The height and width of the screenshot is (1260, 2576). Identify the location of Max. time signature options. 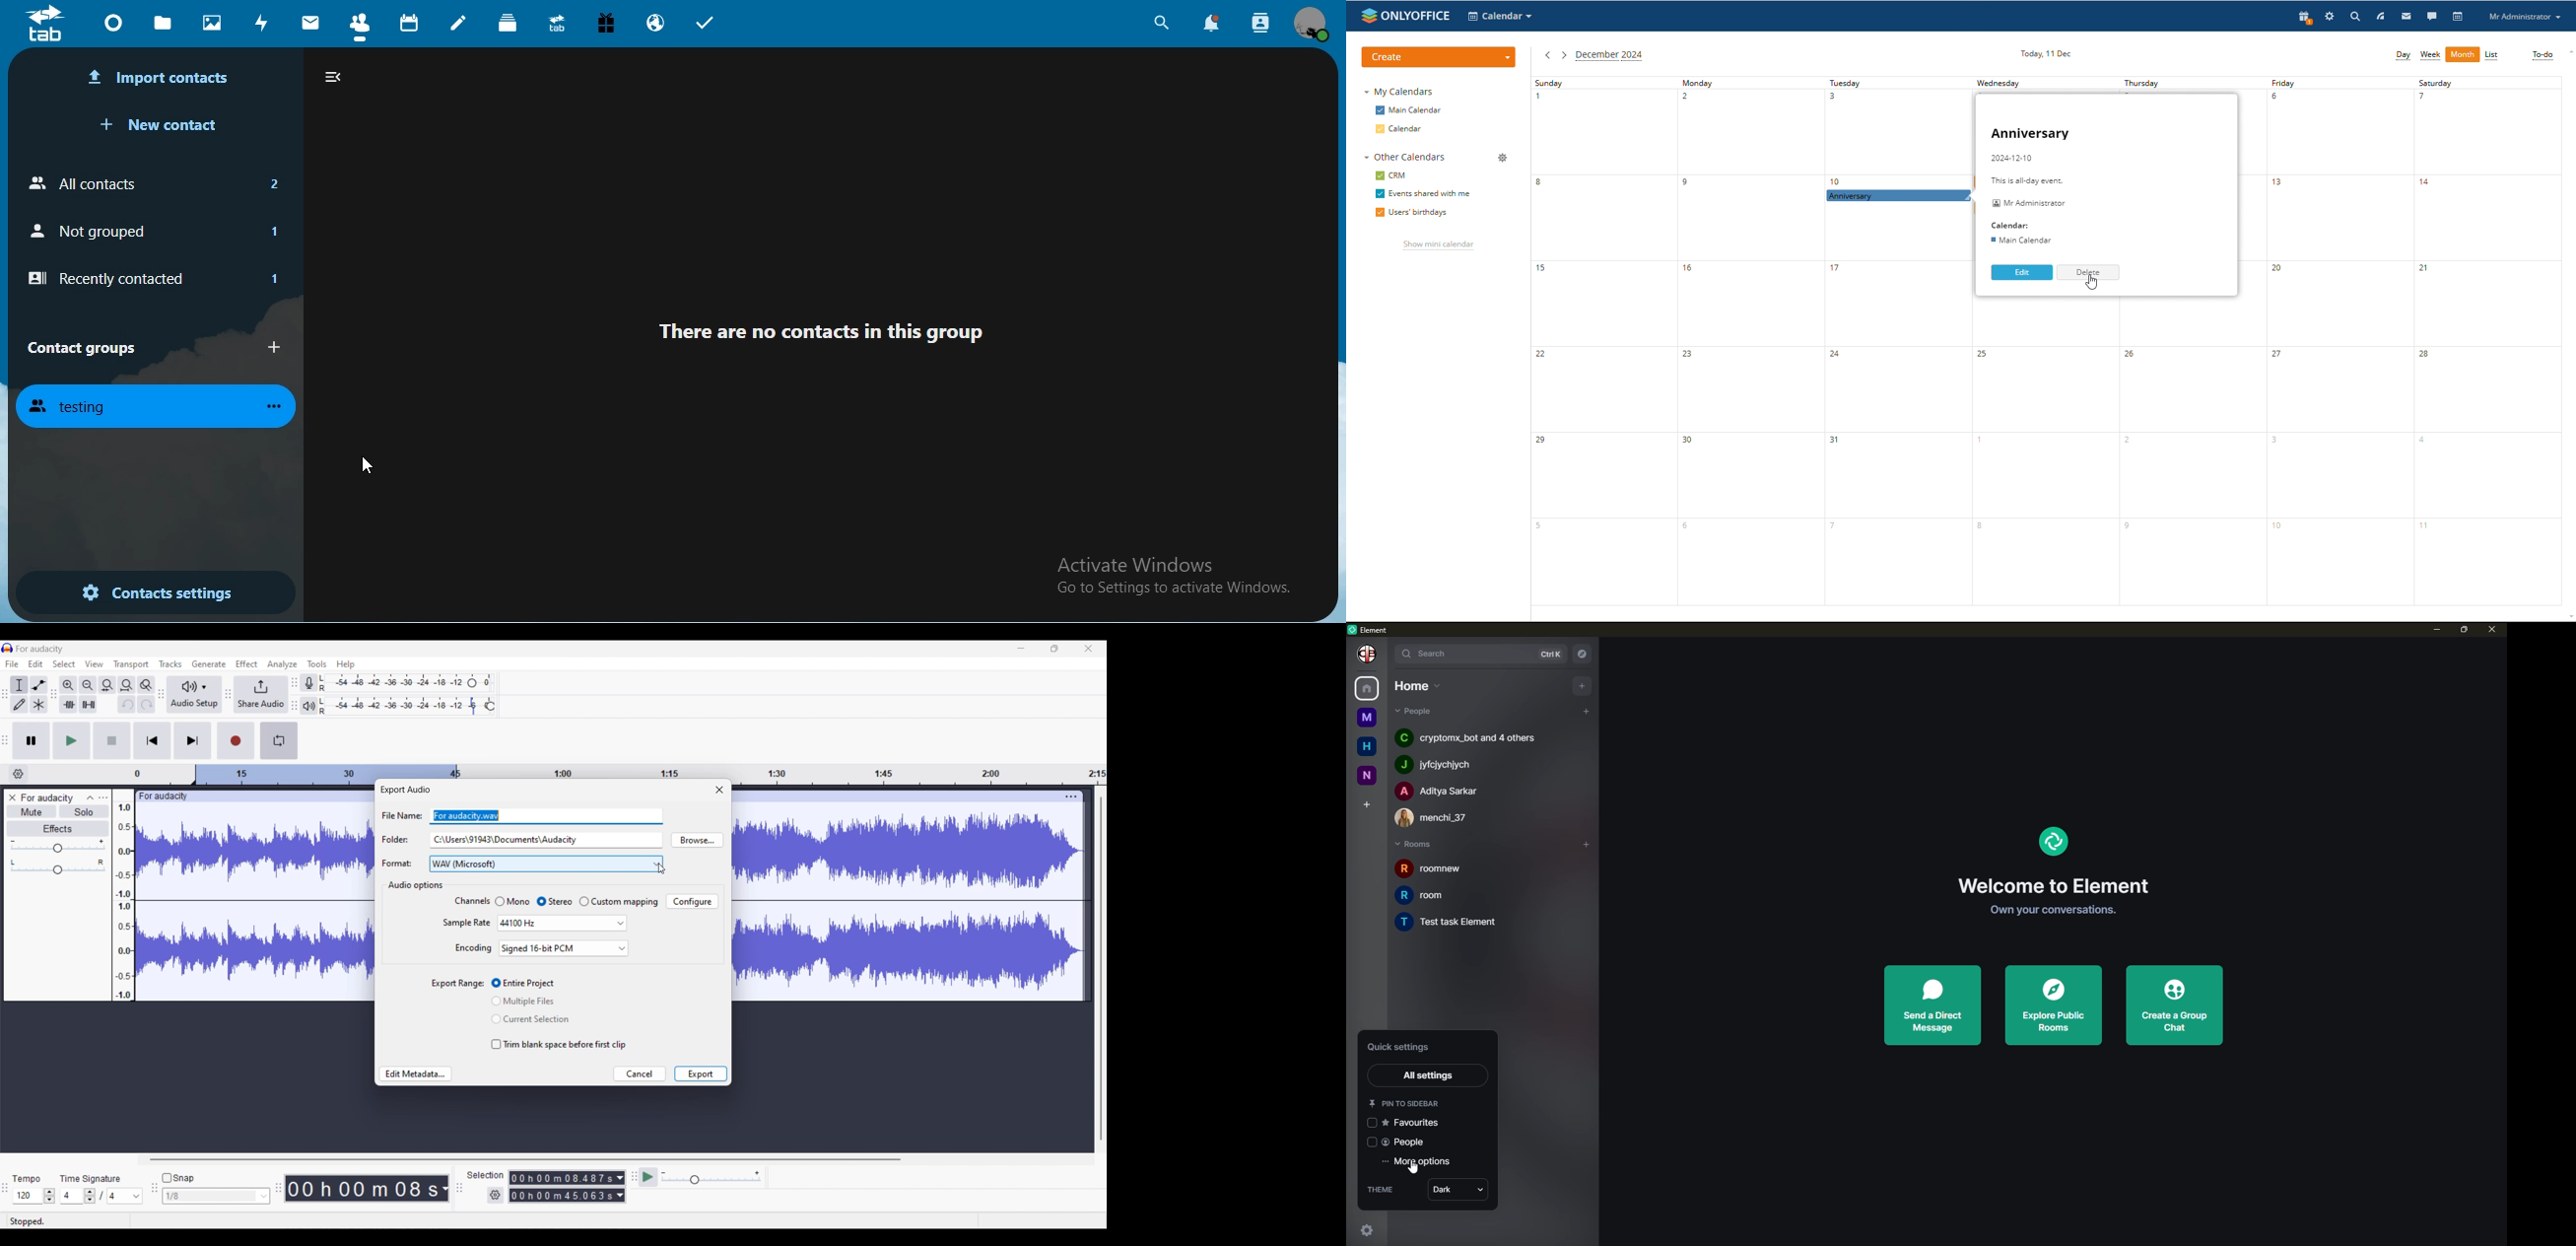
(126, 1196).